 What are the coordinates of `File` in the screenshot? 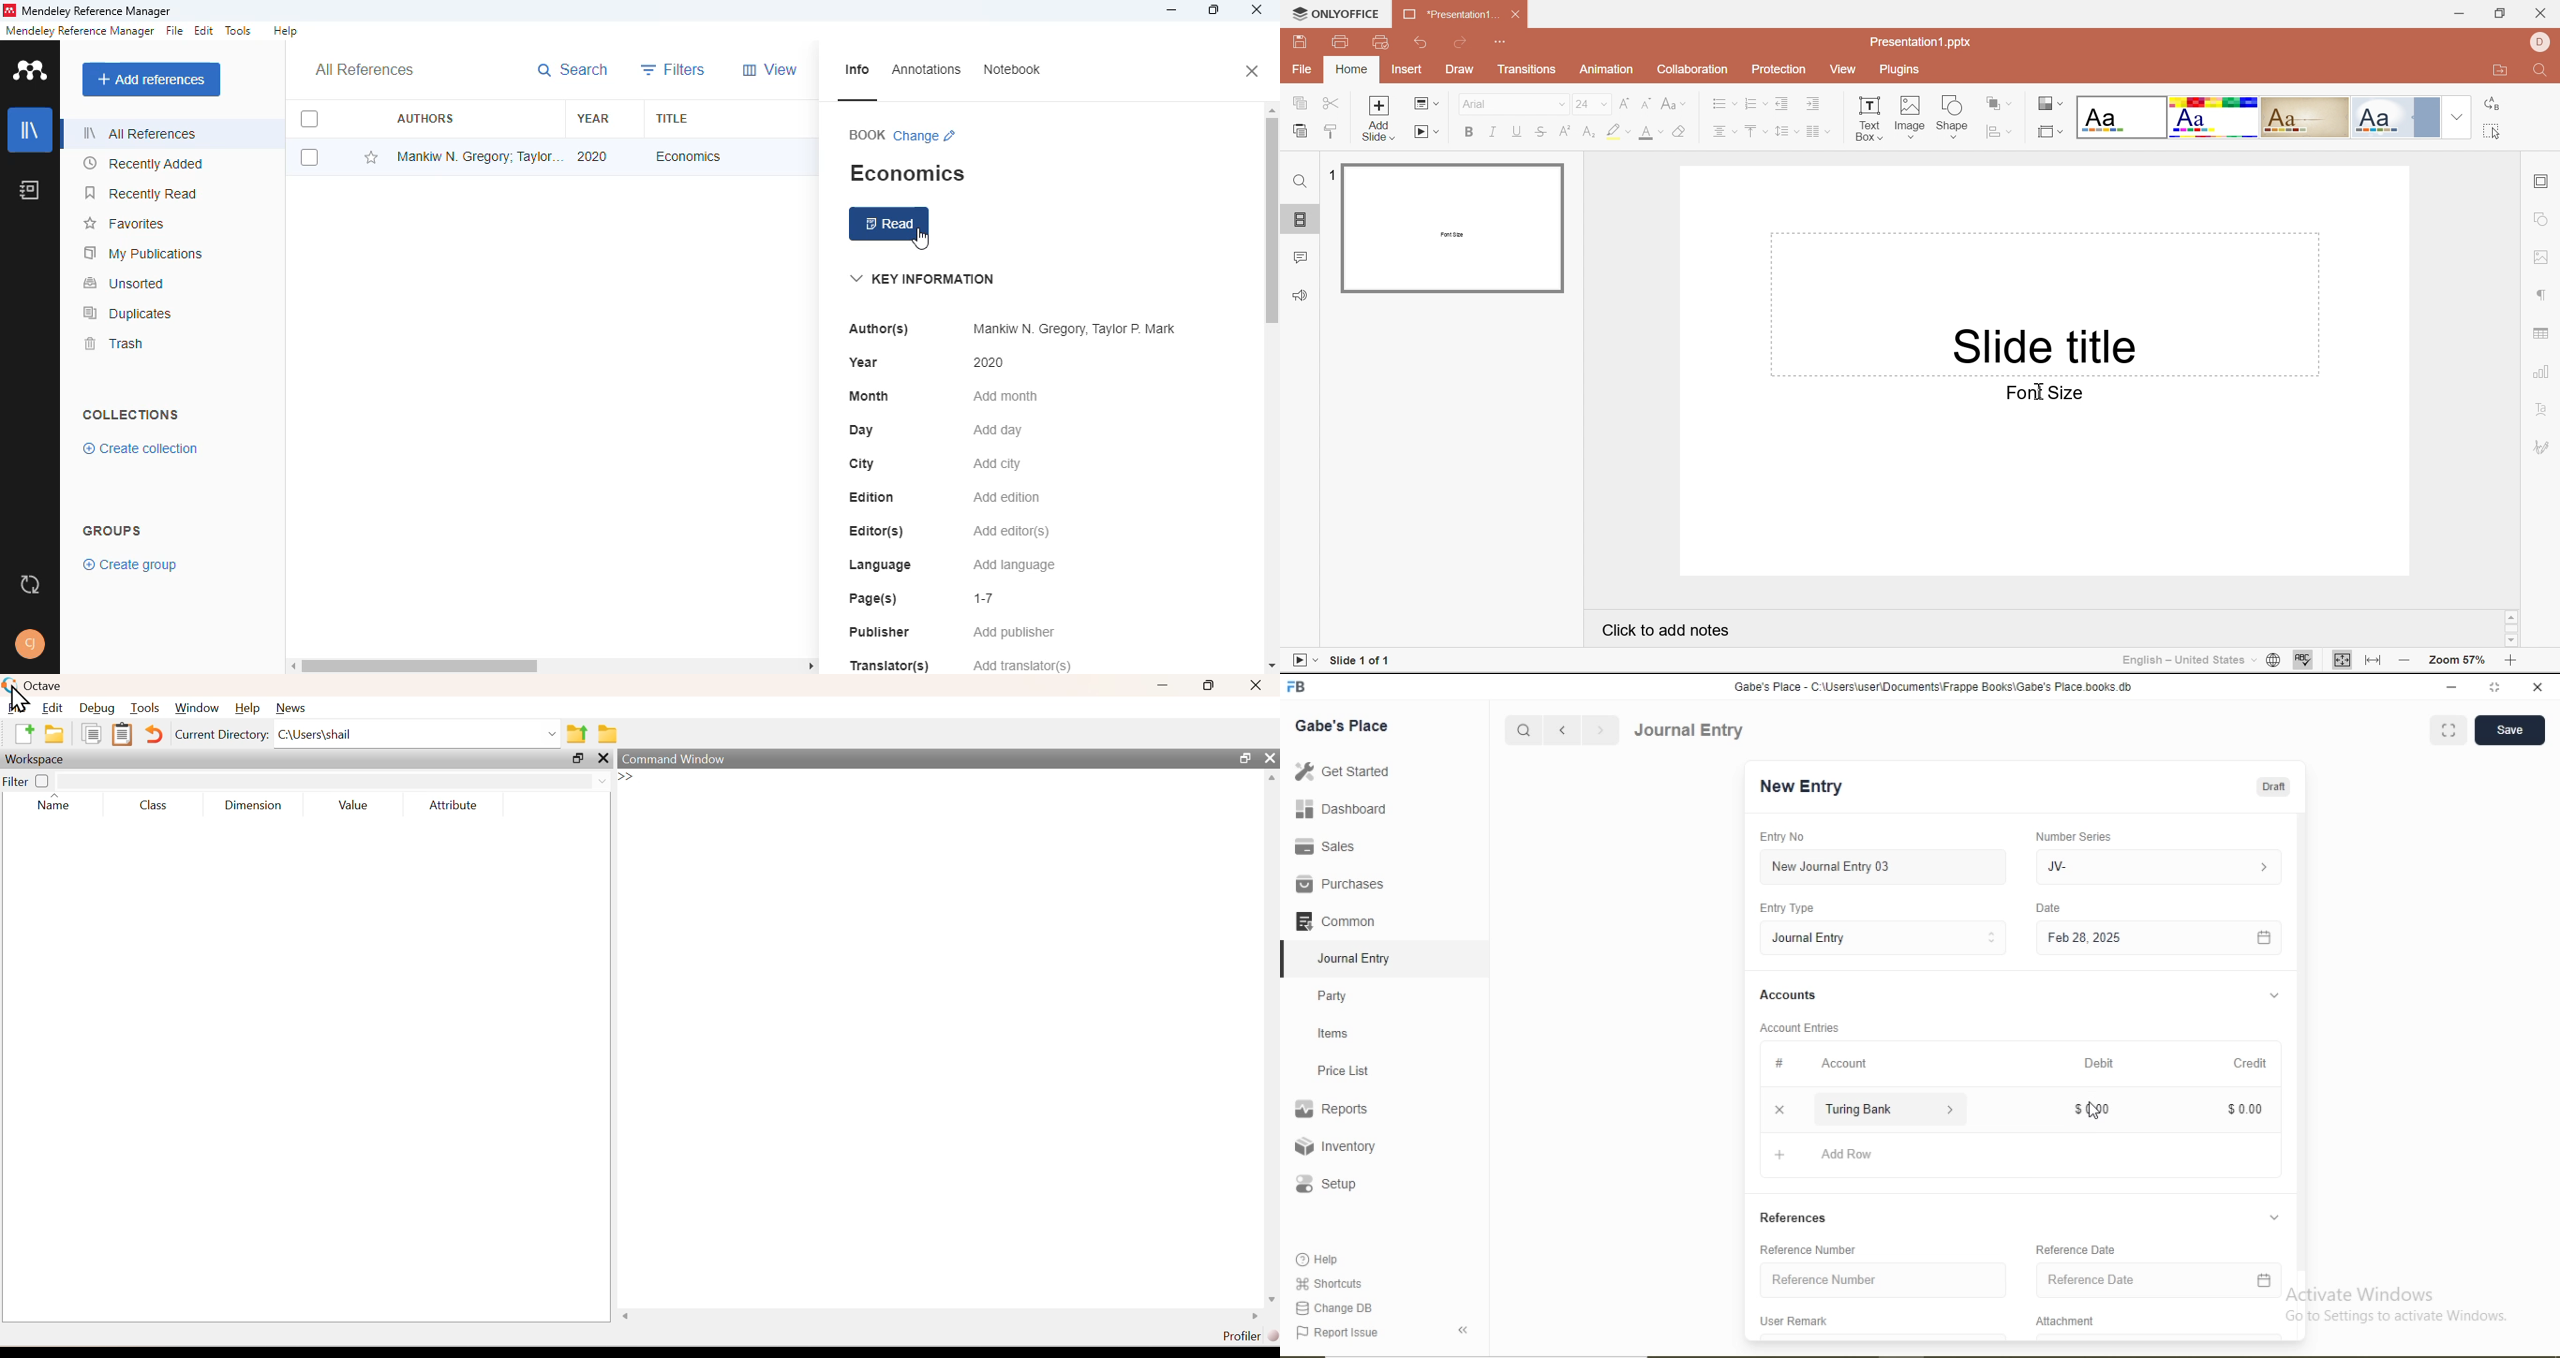 It's located at (1299, 71).